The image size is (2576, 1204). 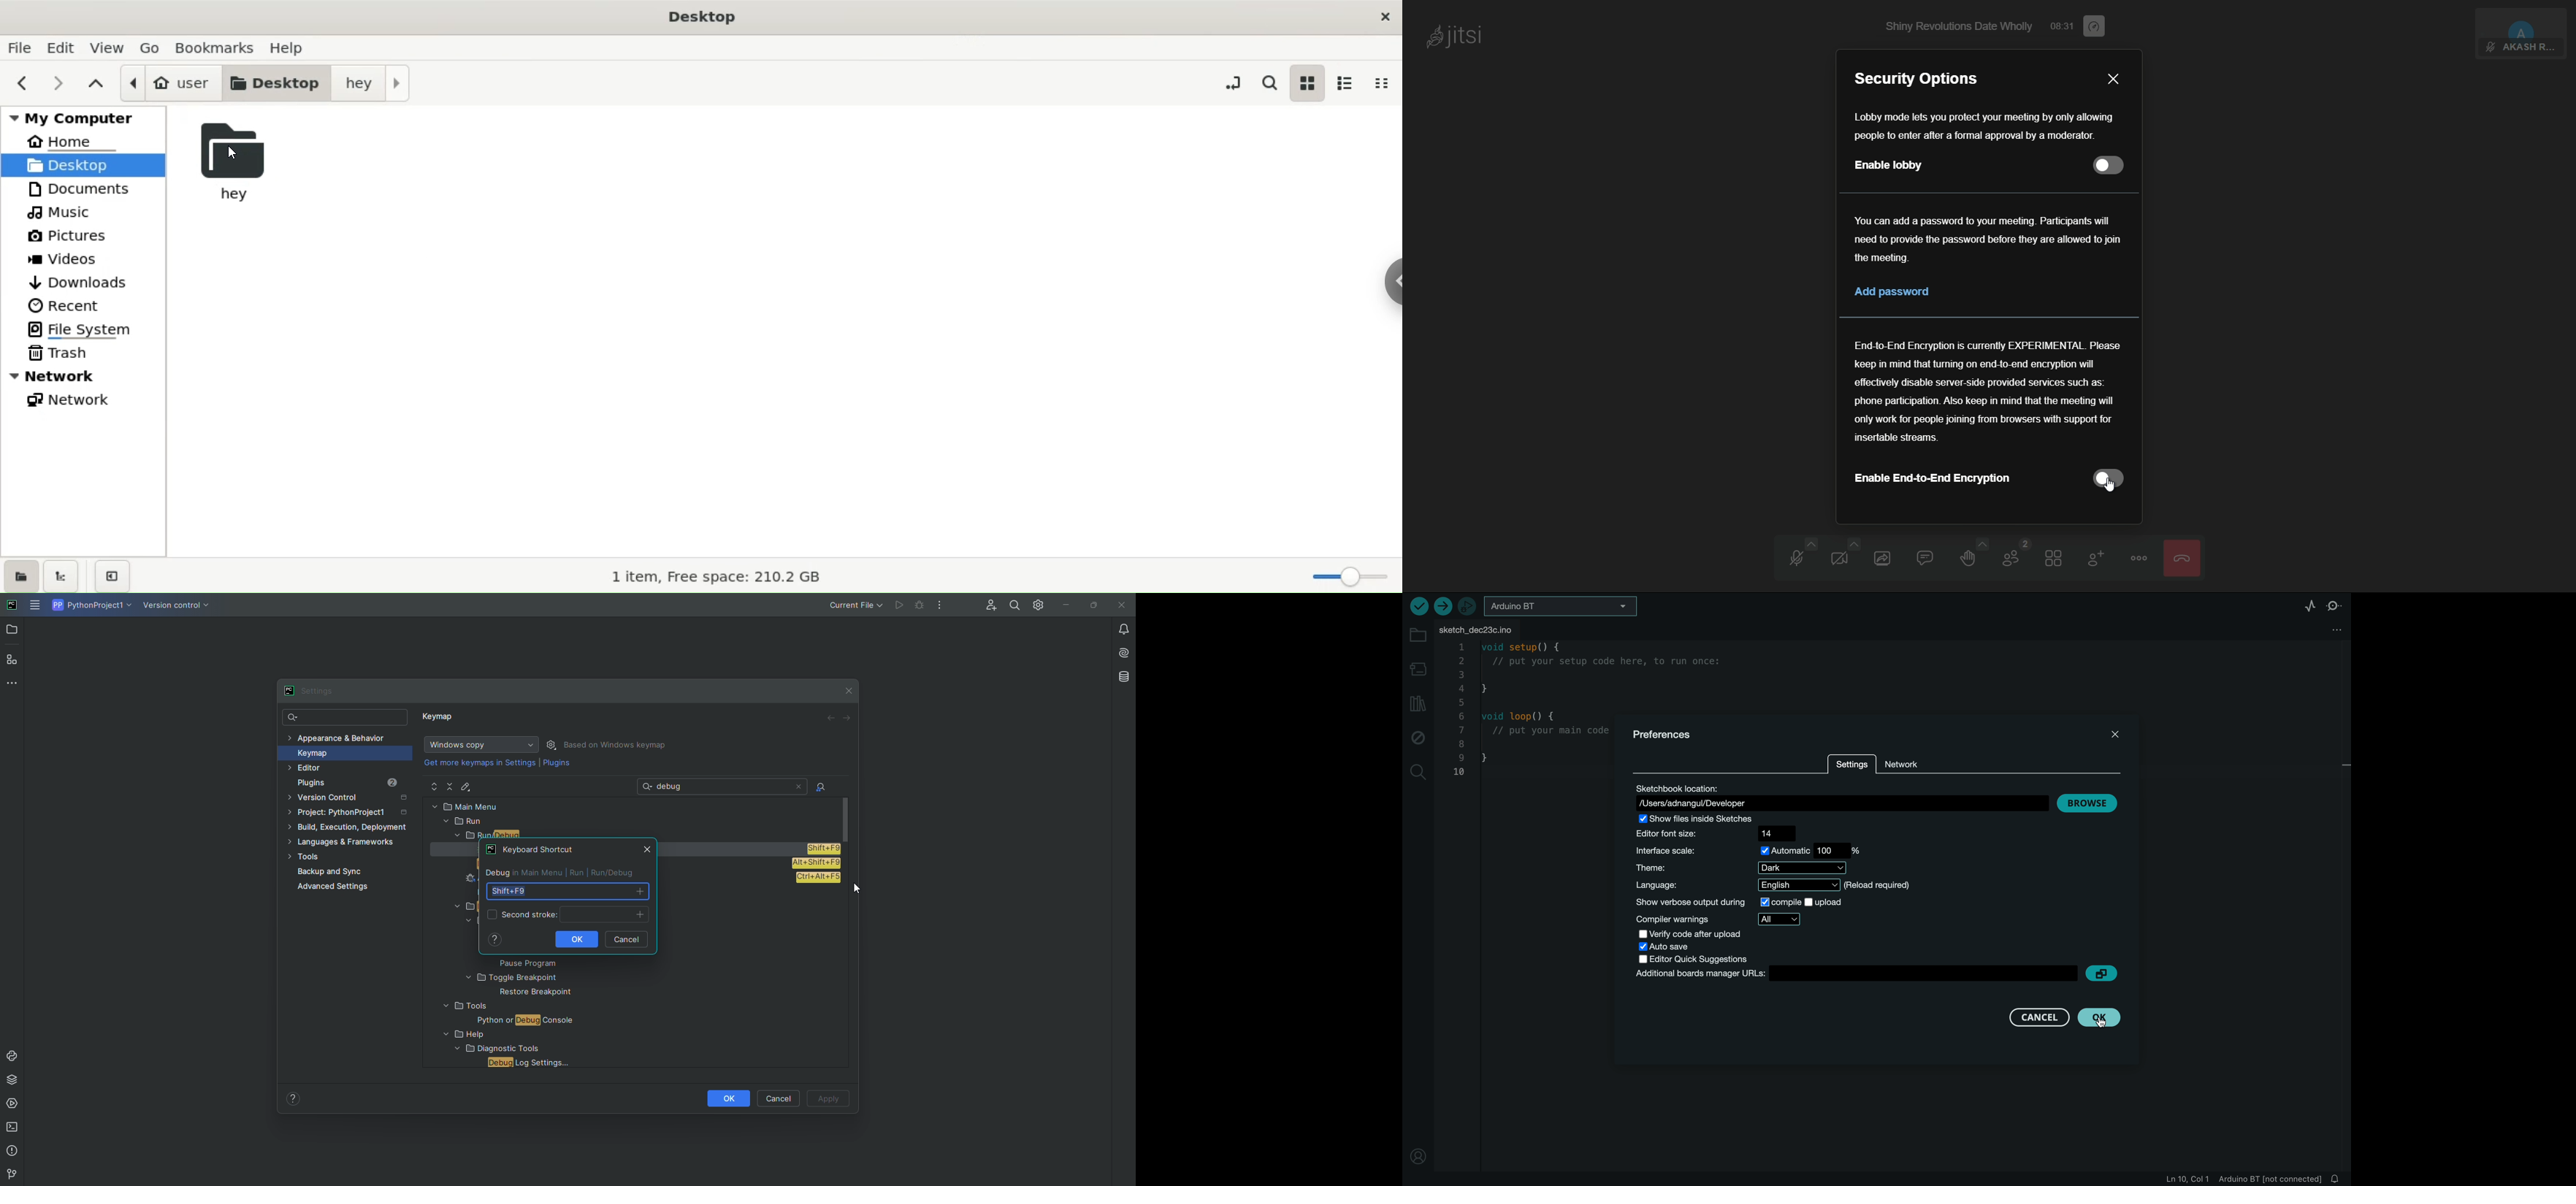 I want to click on Expand, so click(x=434, y=787).